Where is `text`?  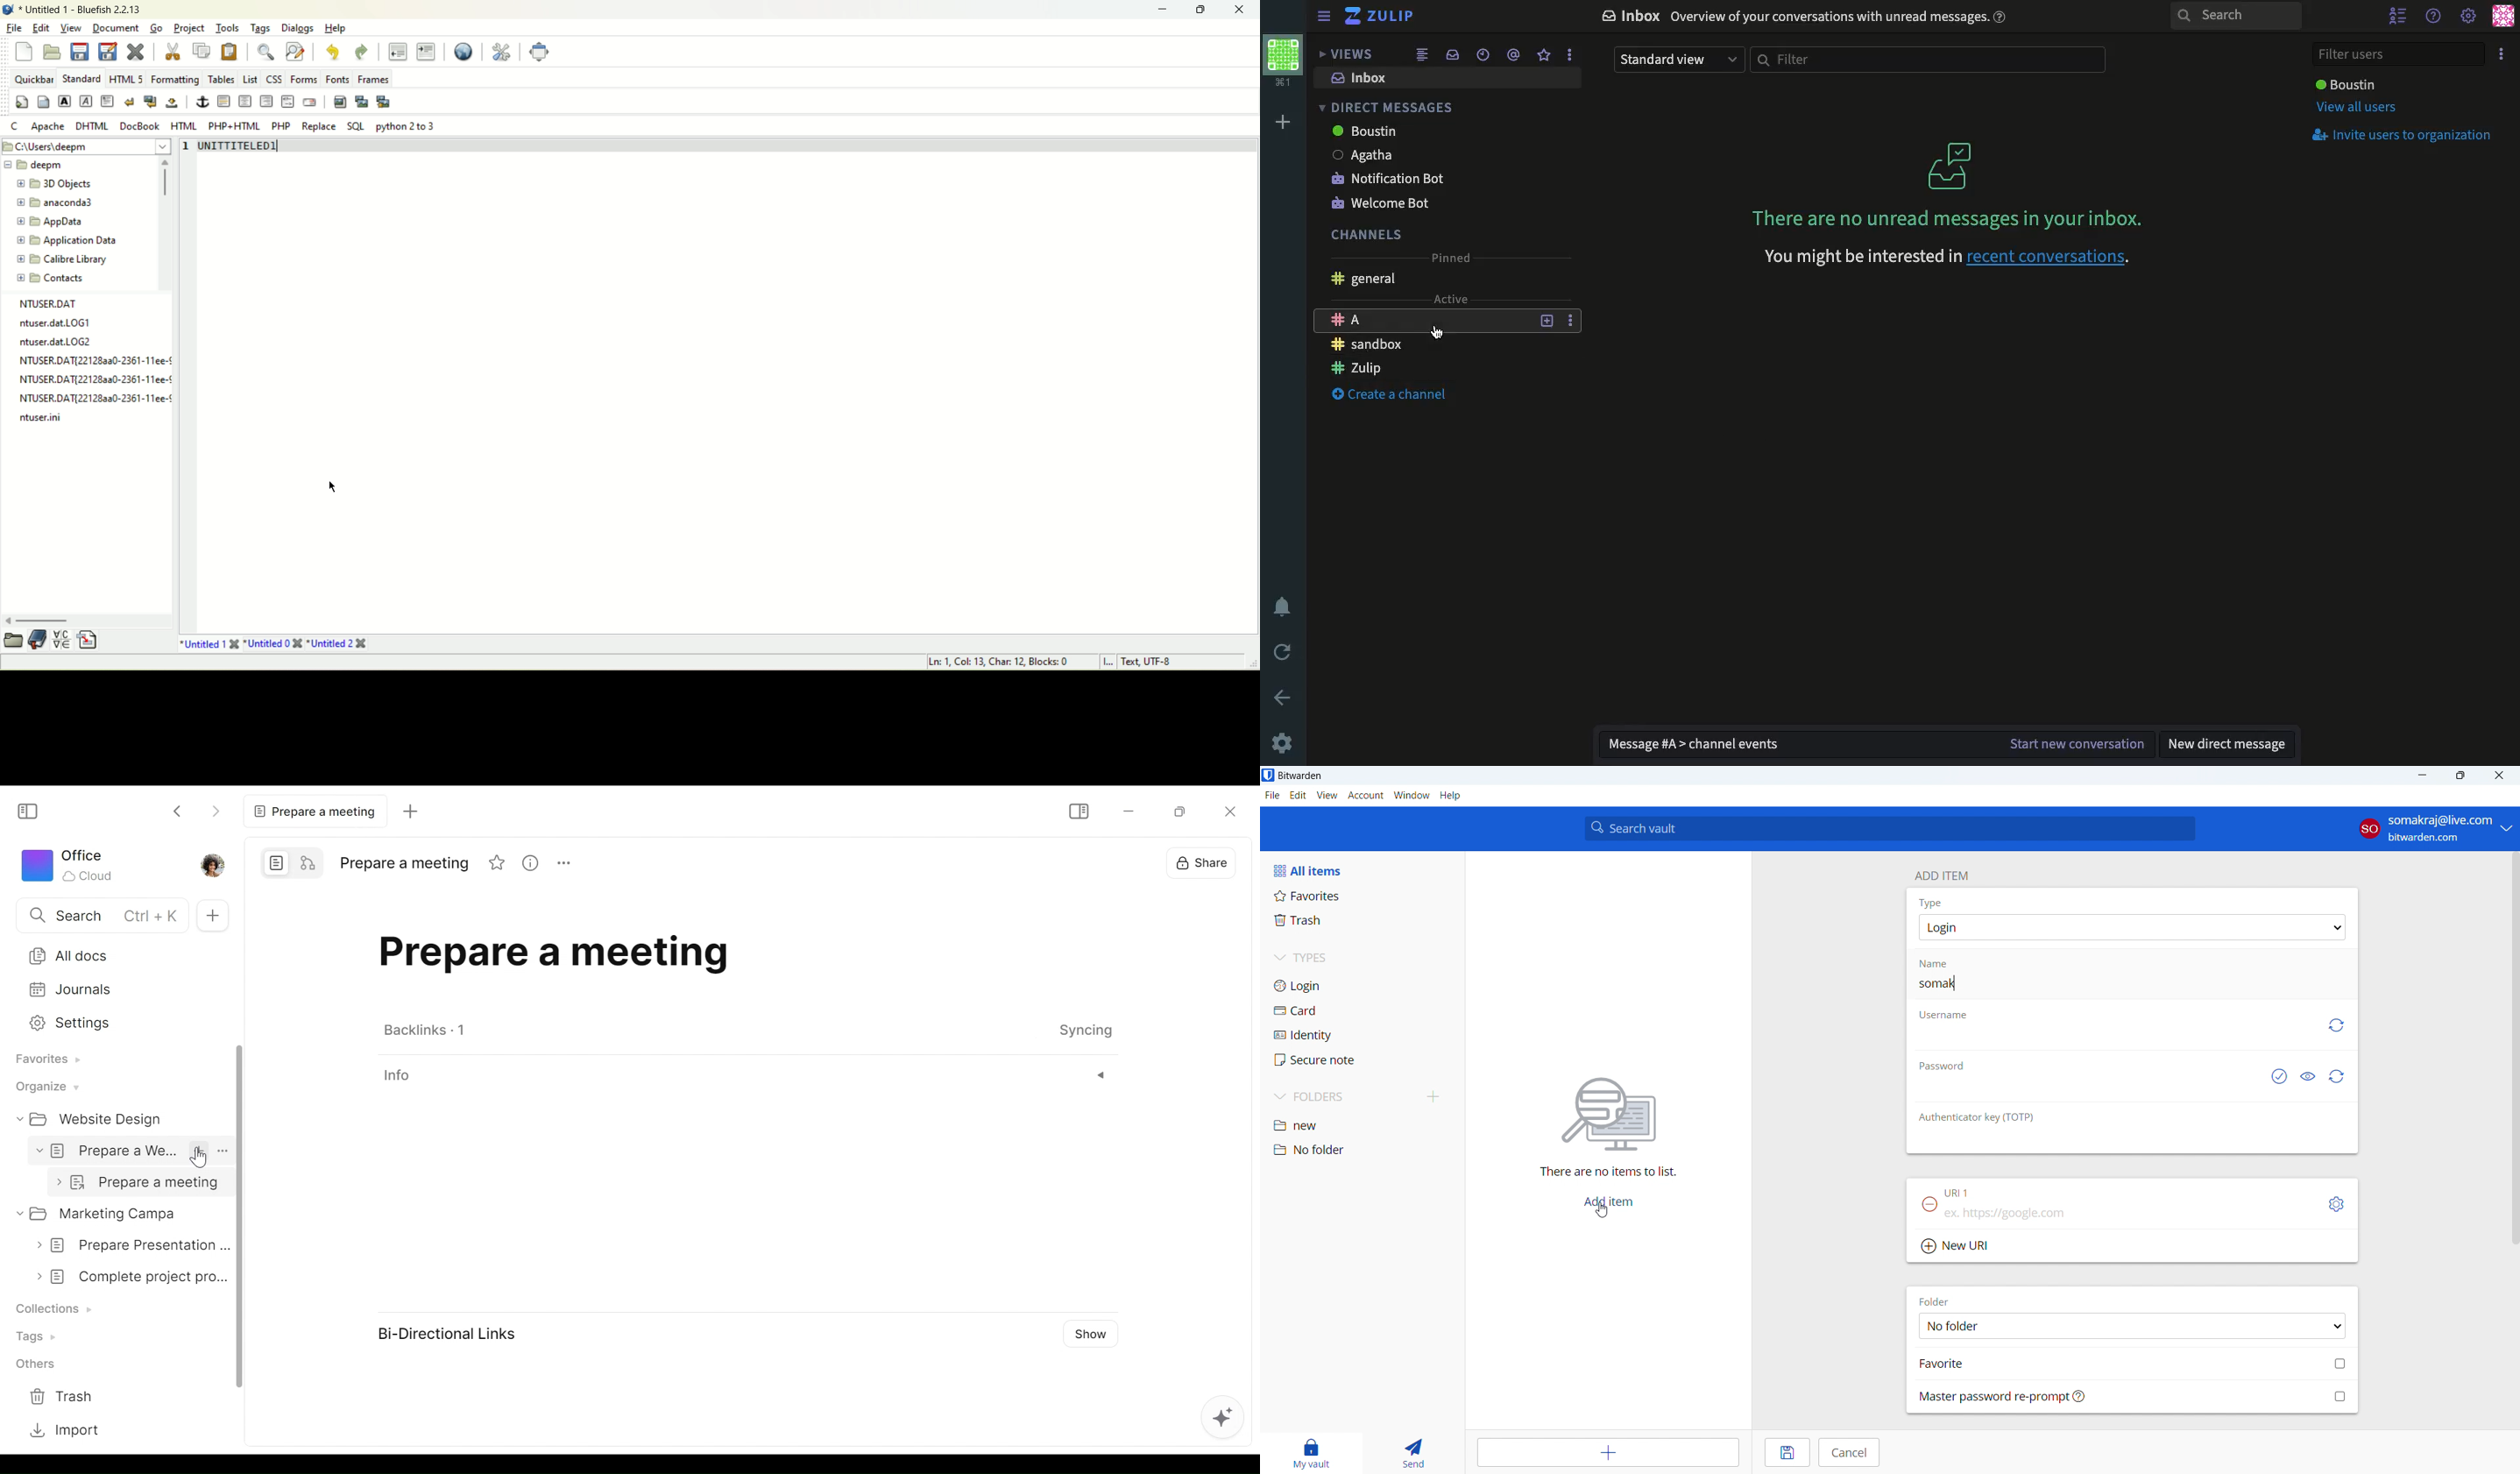
text is located at coordinates (239, 148).